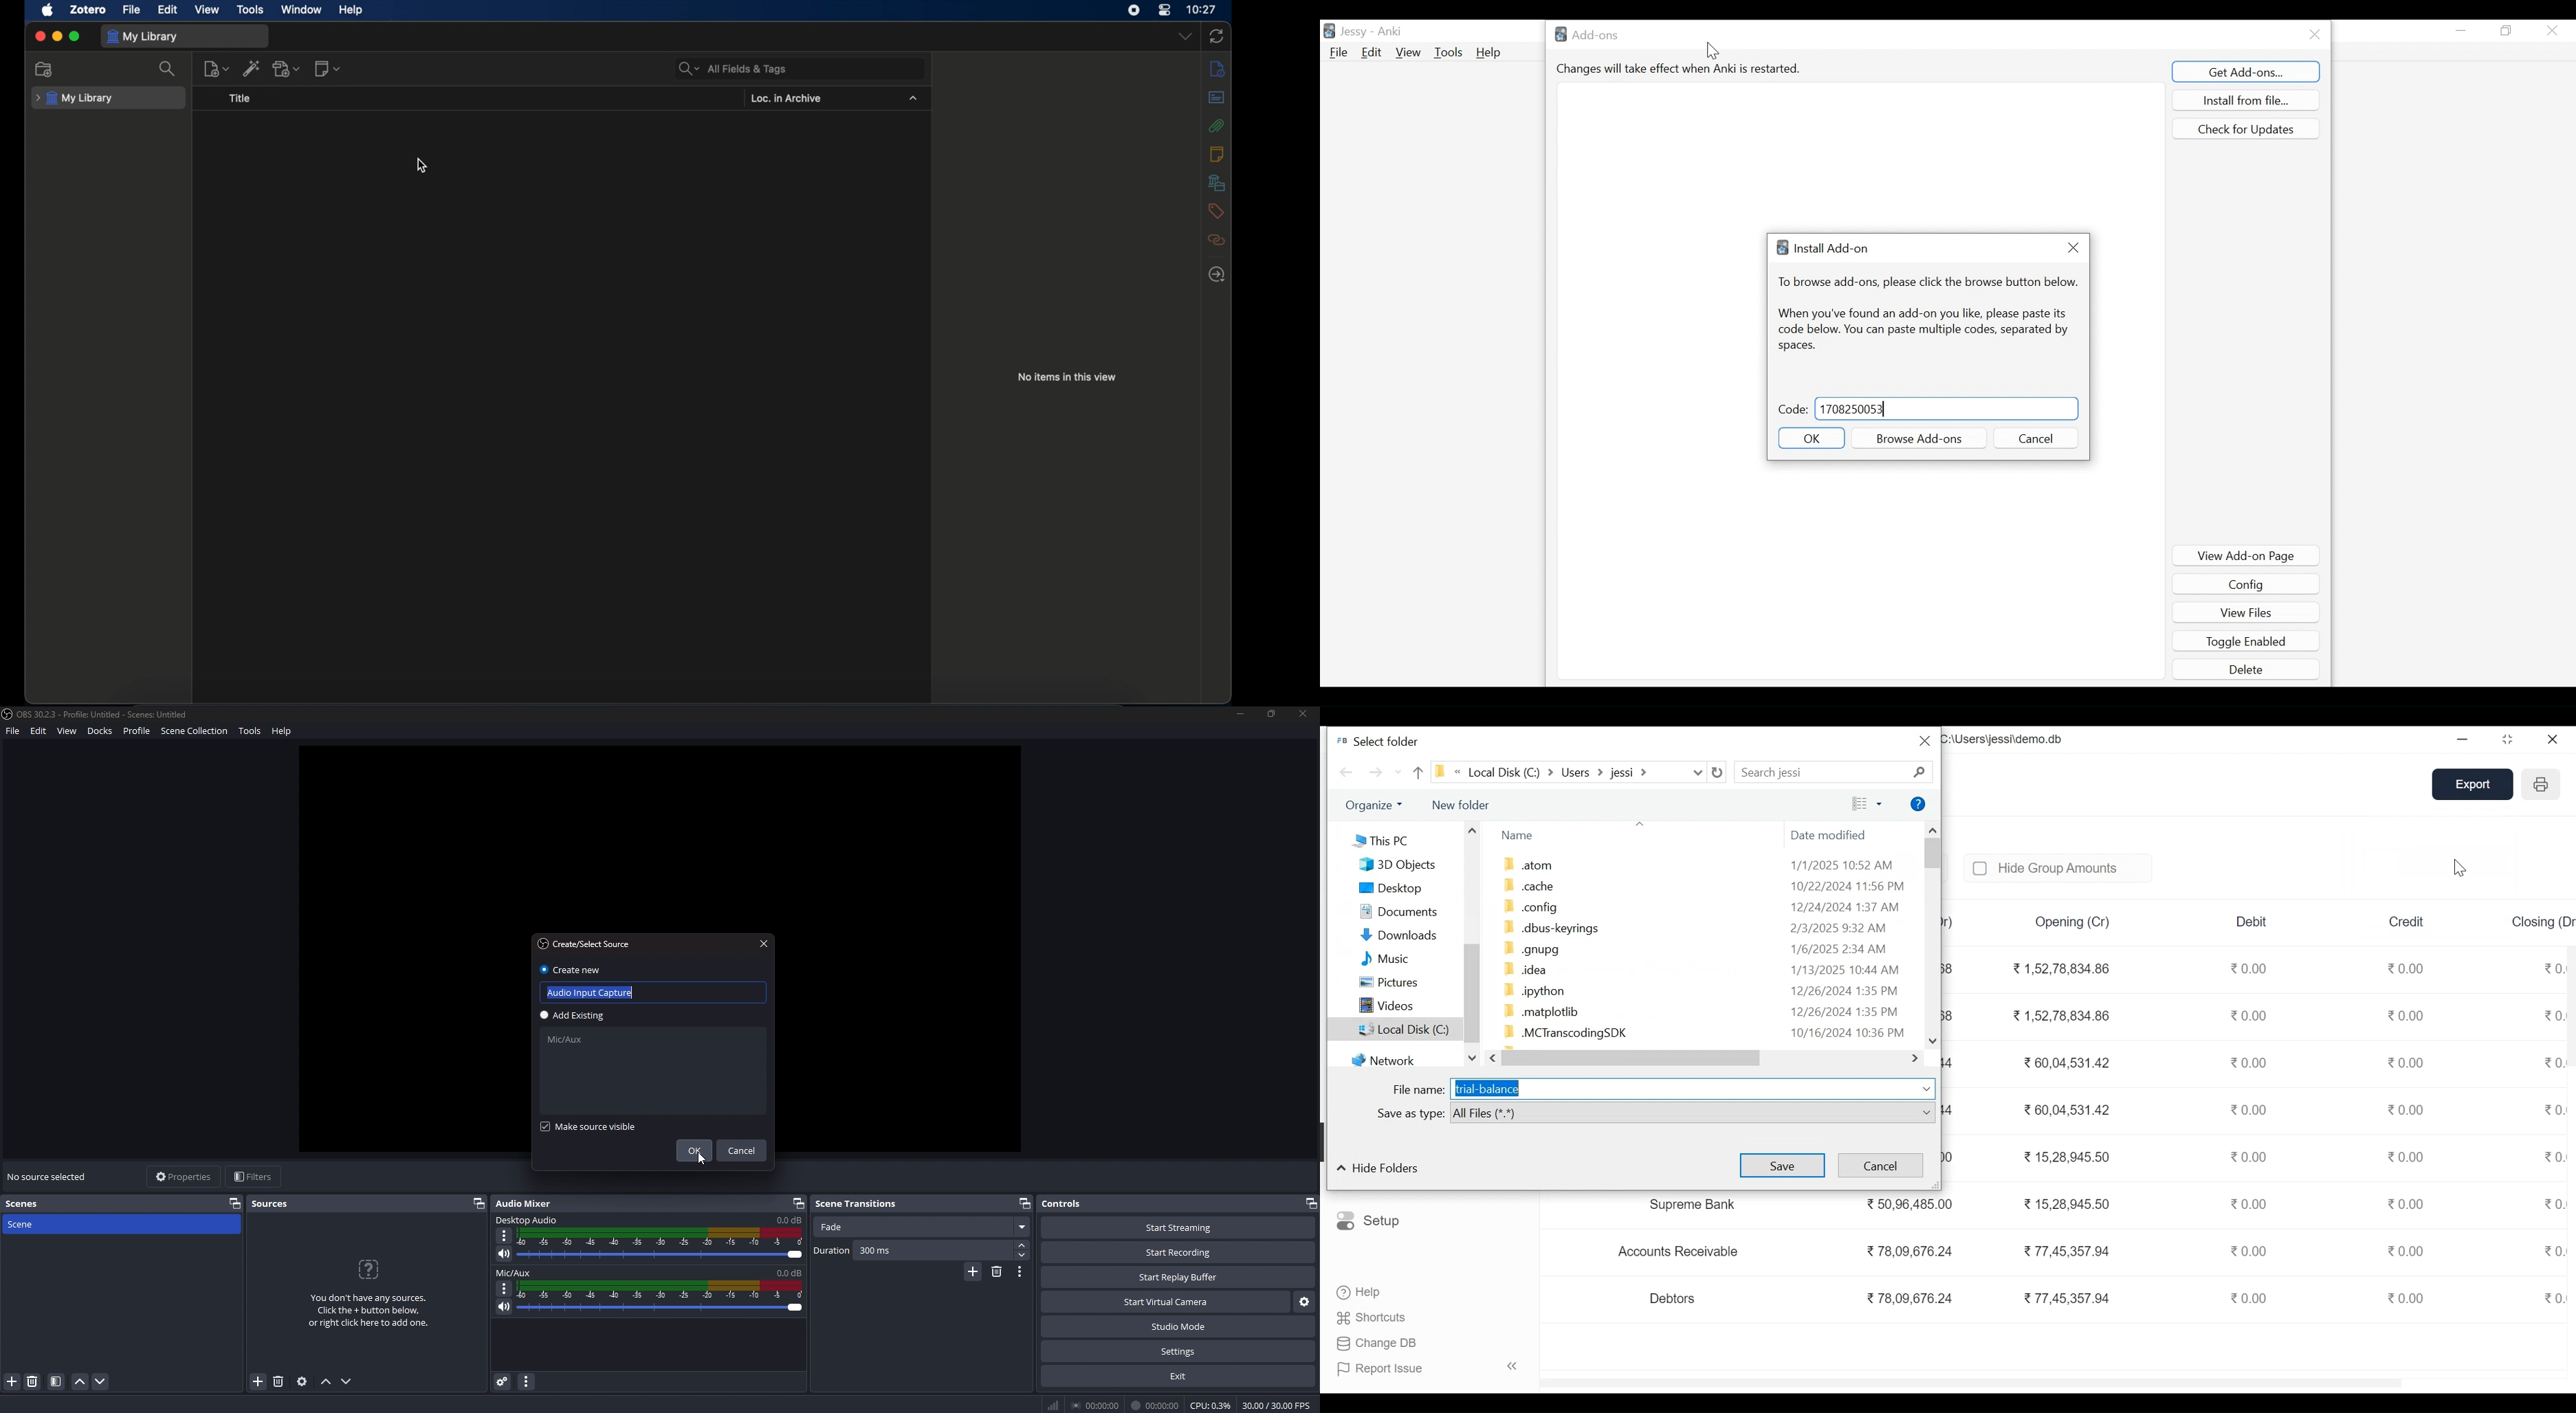 The height and width of the screenshot is (1428, 2576). What do you see at coordinates (1303, 715) in the screenshot?
I see `close` at bounding box center [1303, 715].